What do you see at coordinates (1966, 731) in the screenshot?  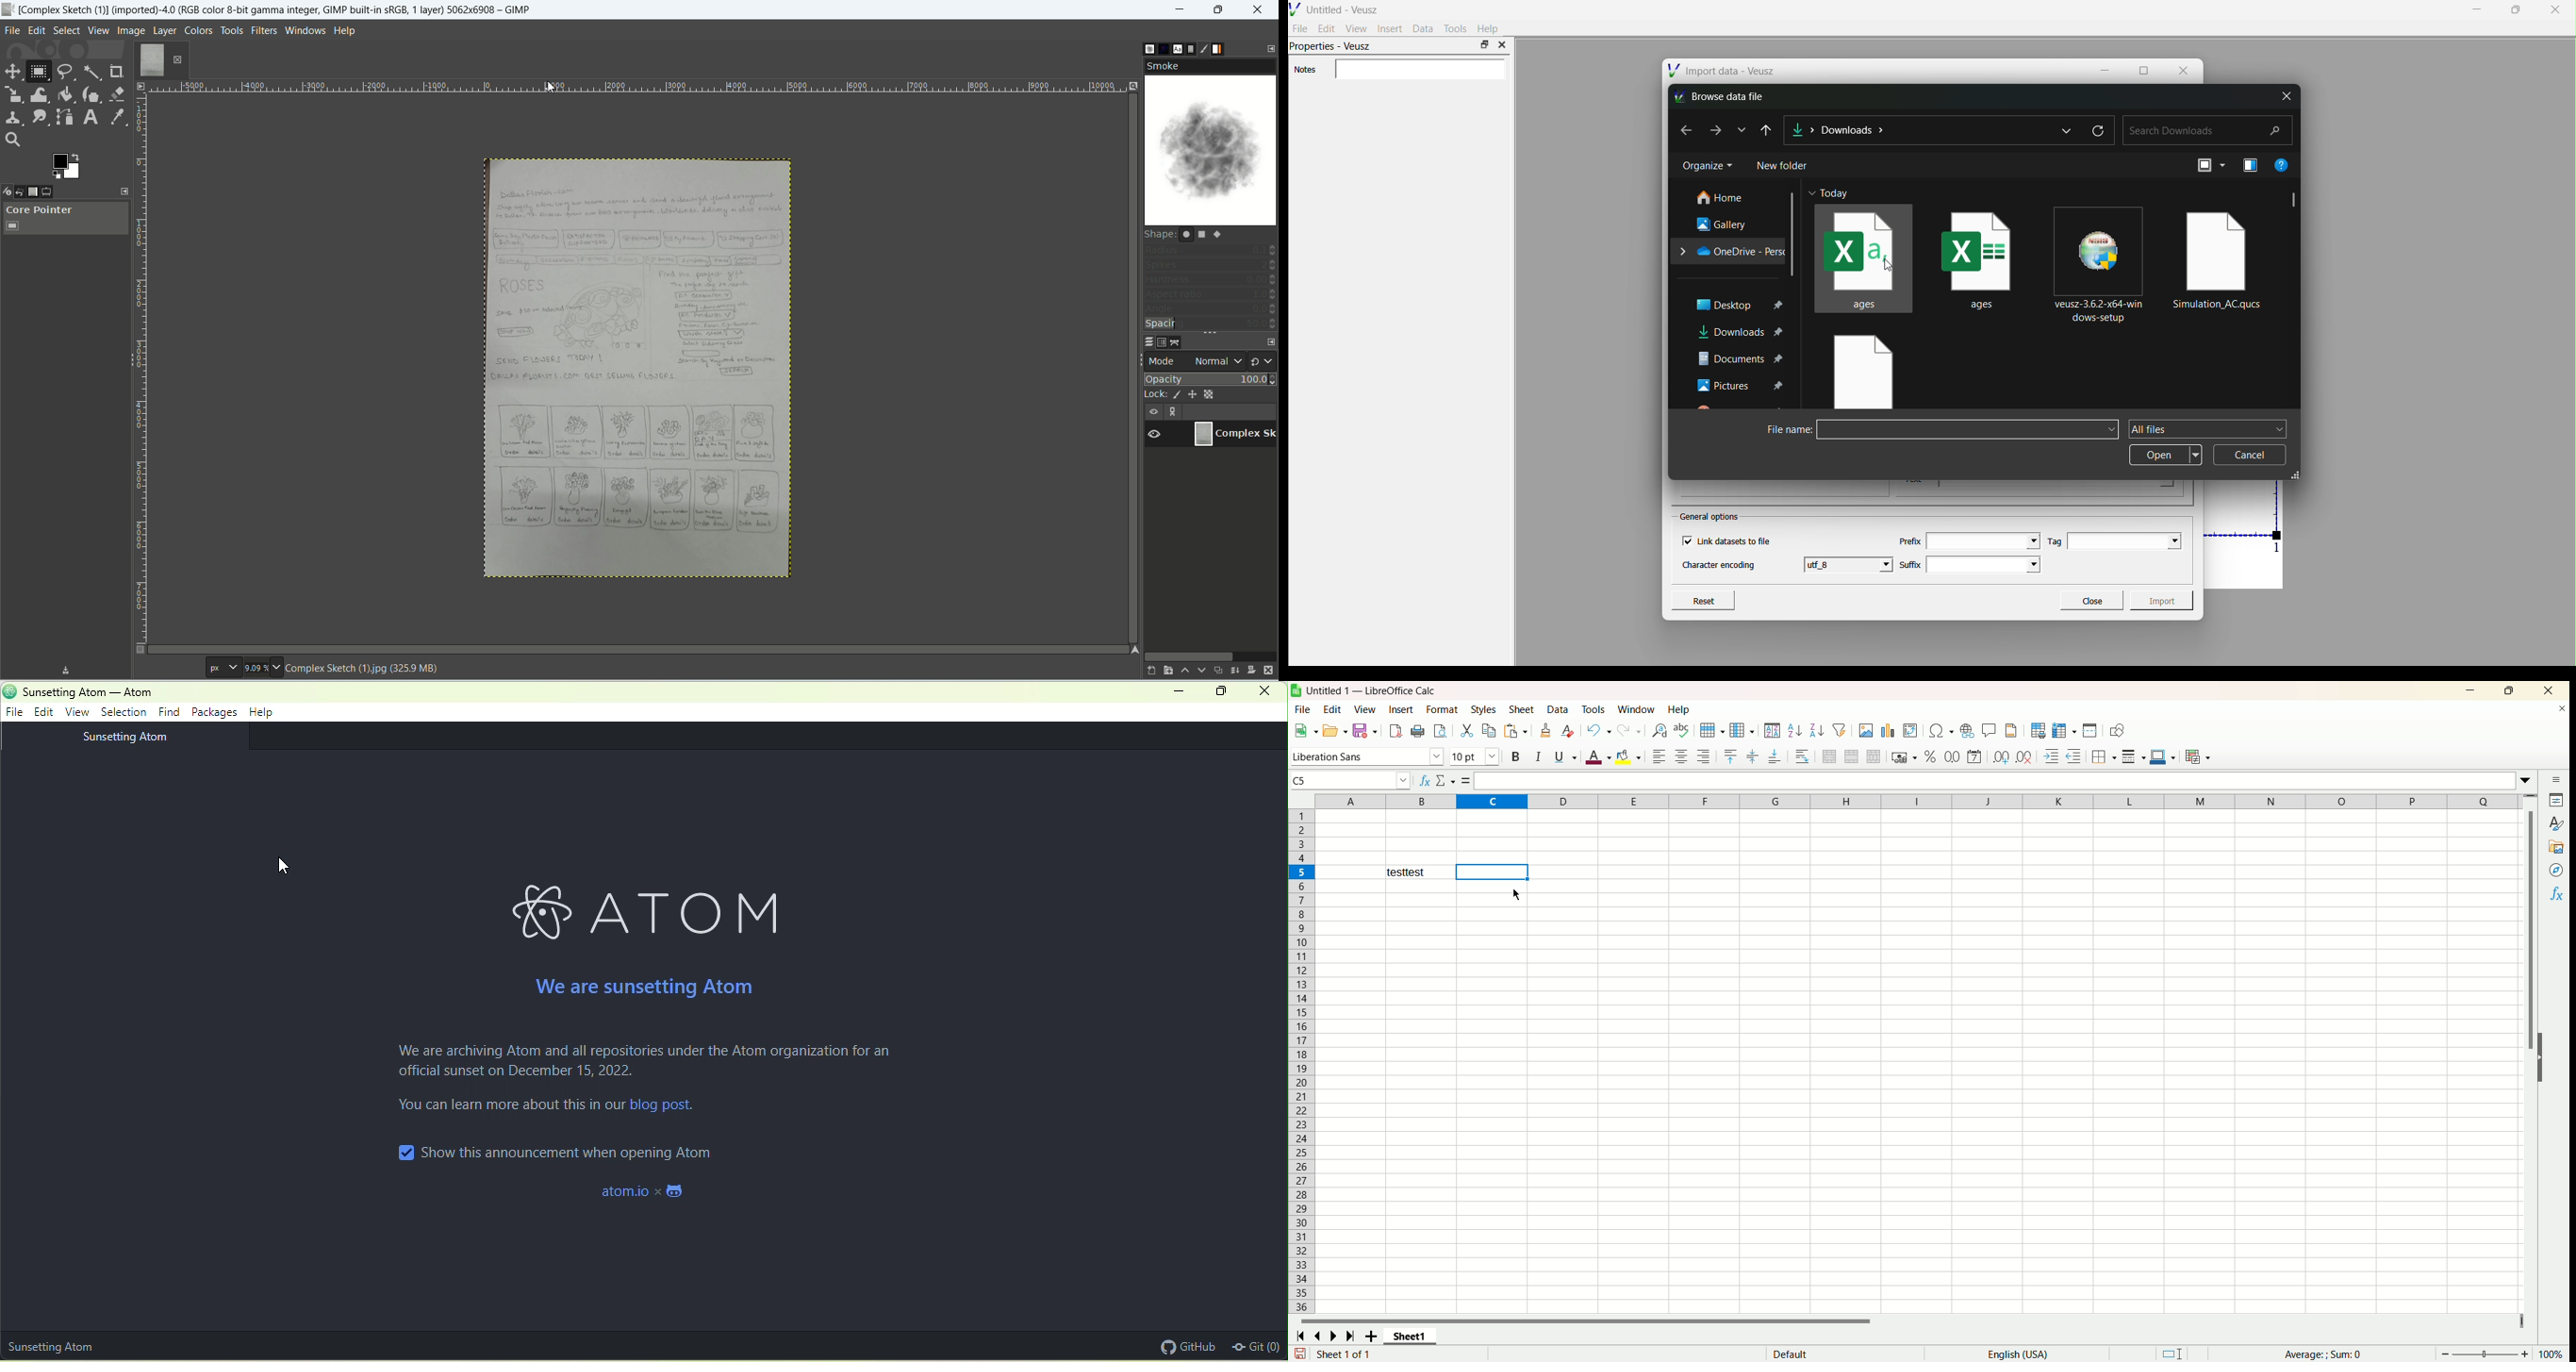 I see `insert hyperlink` at bounding box center [1966, 731].